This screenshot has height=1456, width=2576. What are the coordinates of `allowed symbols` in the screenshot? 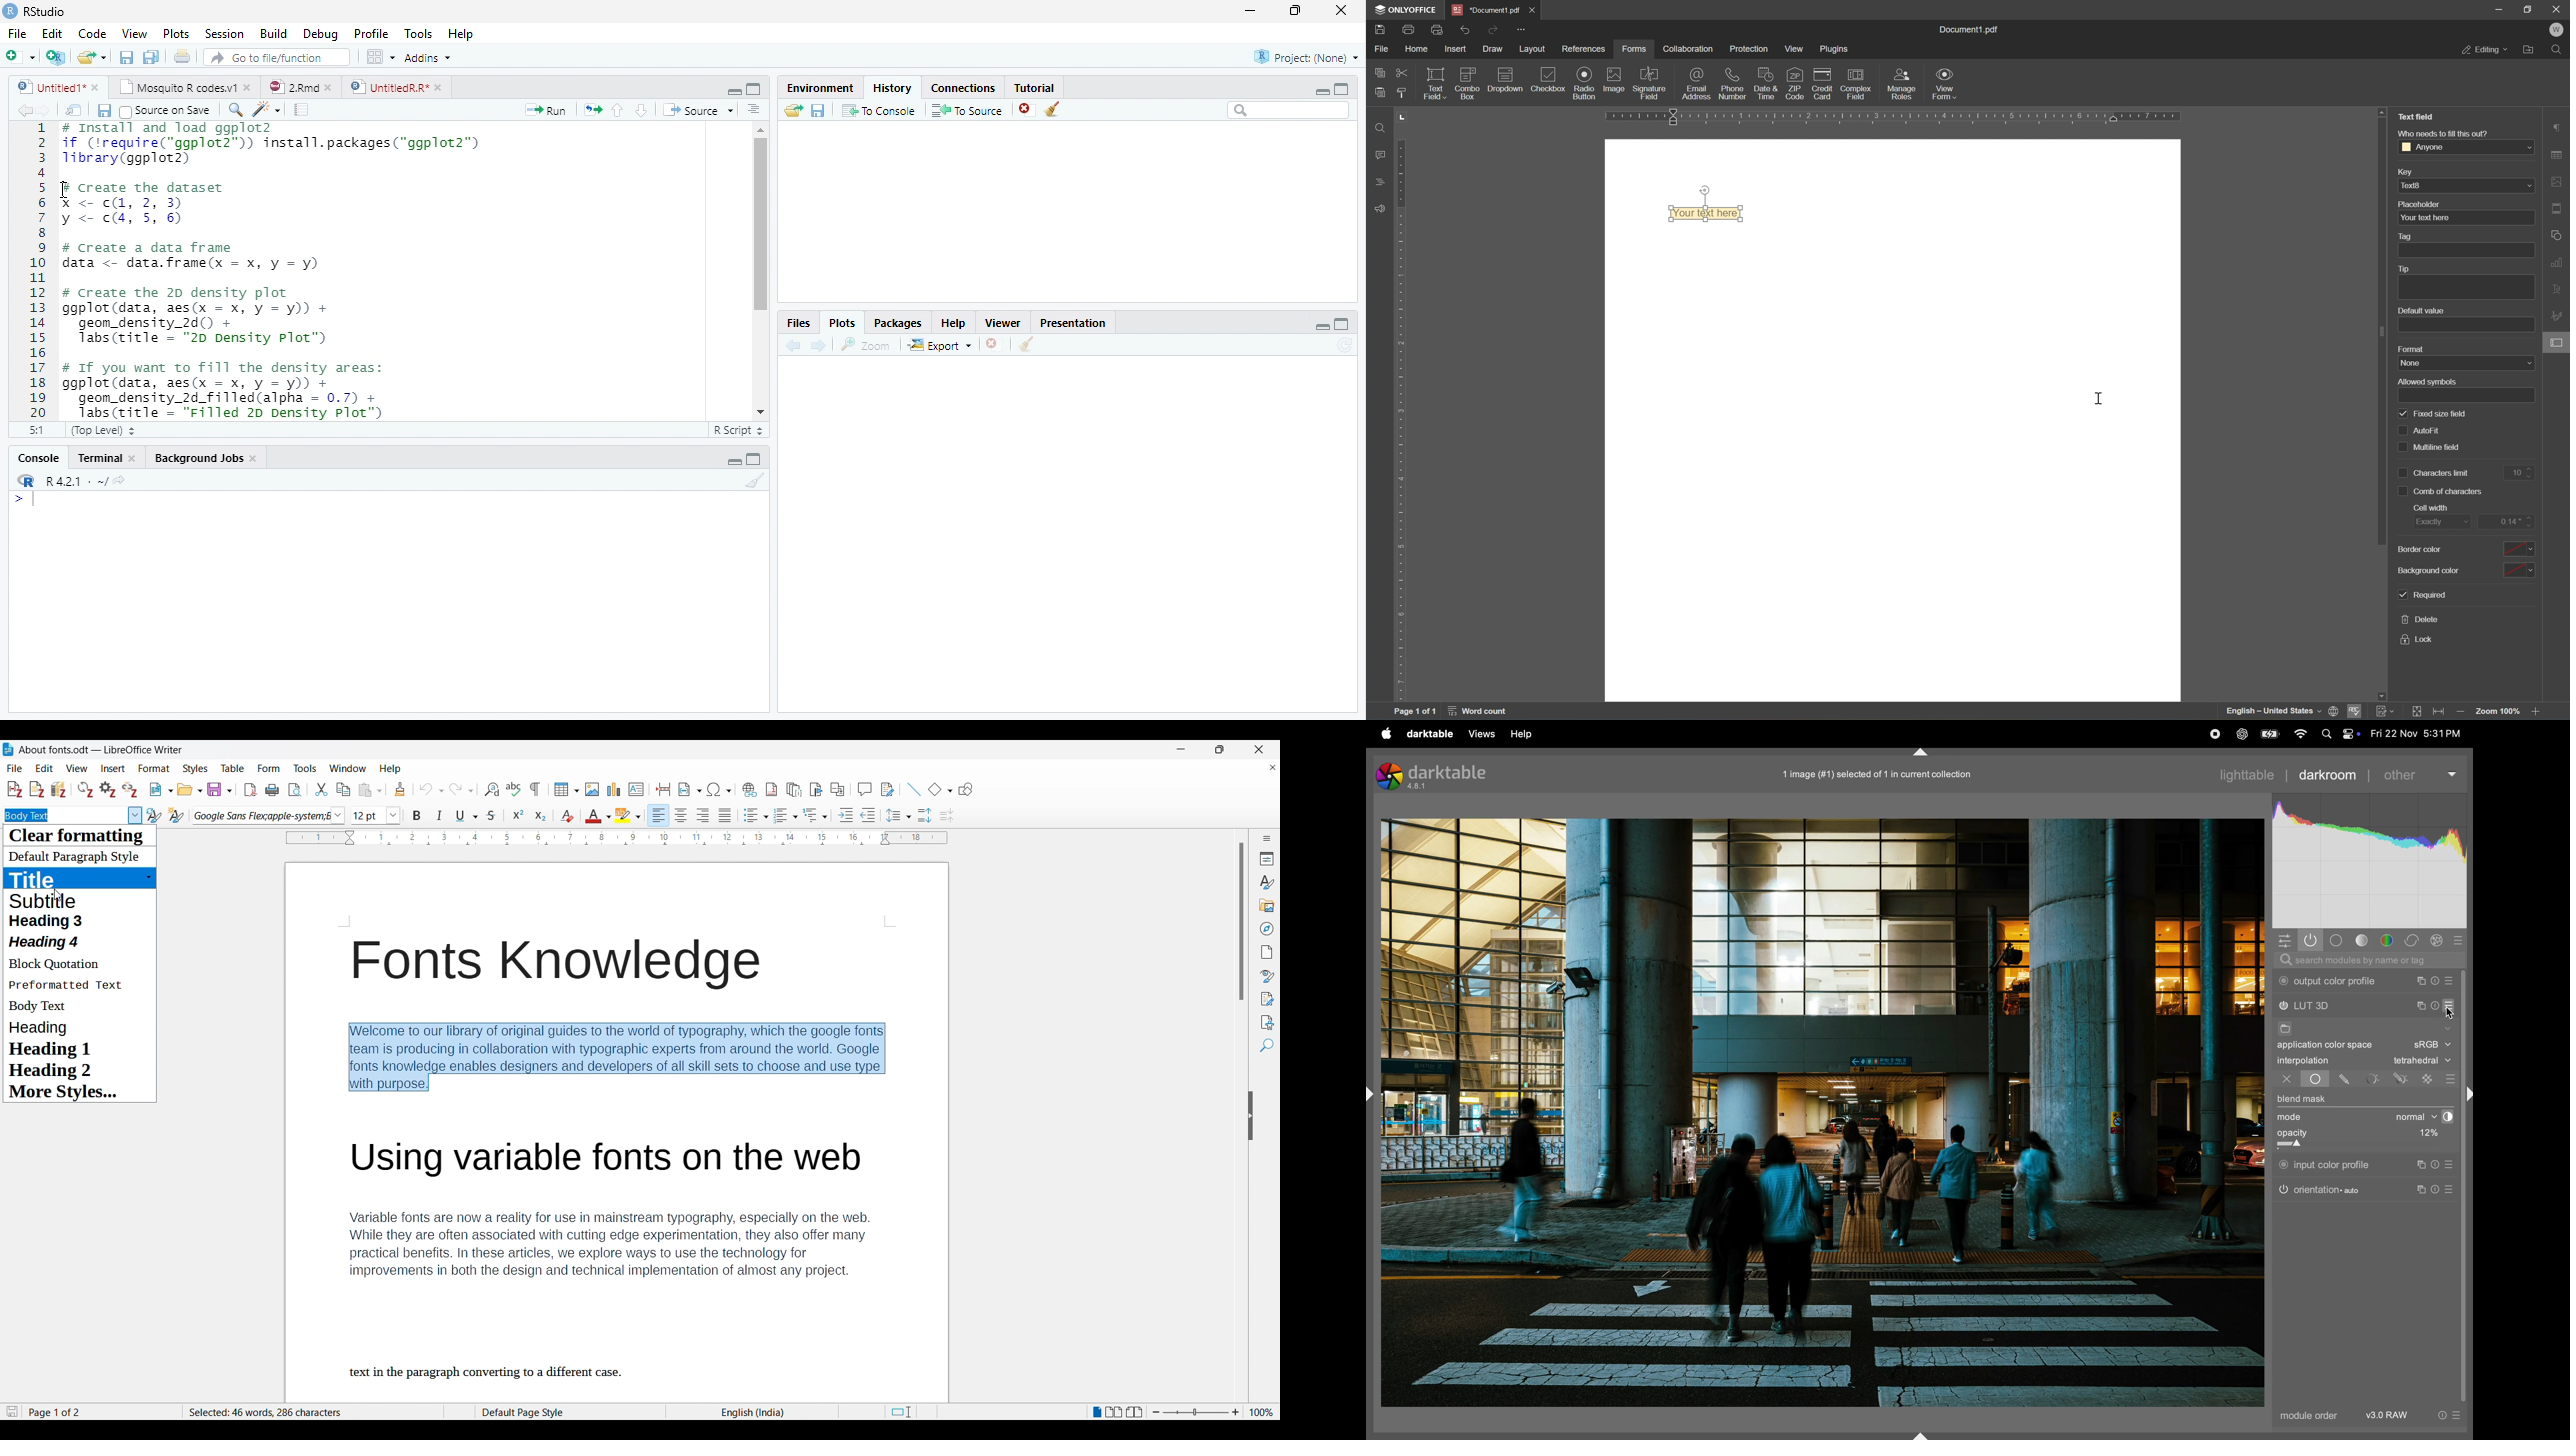 It's located at (2429, 382).